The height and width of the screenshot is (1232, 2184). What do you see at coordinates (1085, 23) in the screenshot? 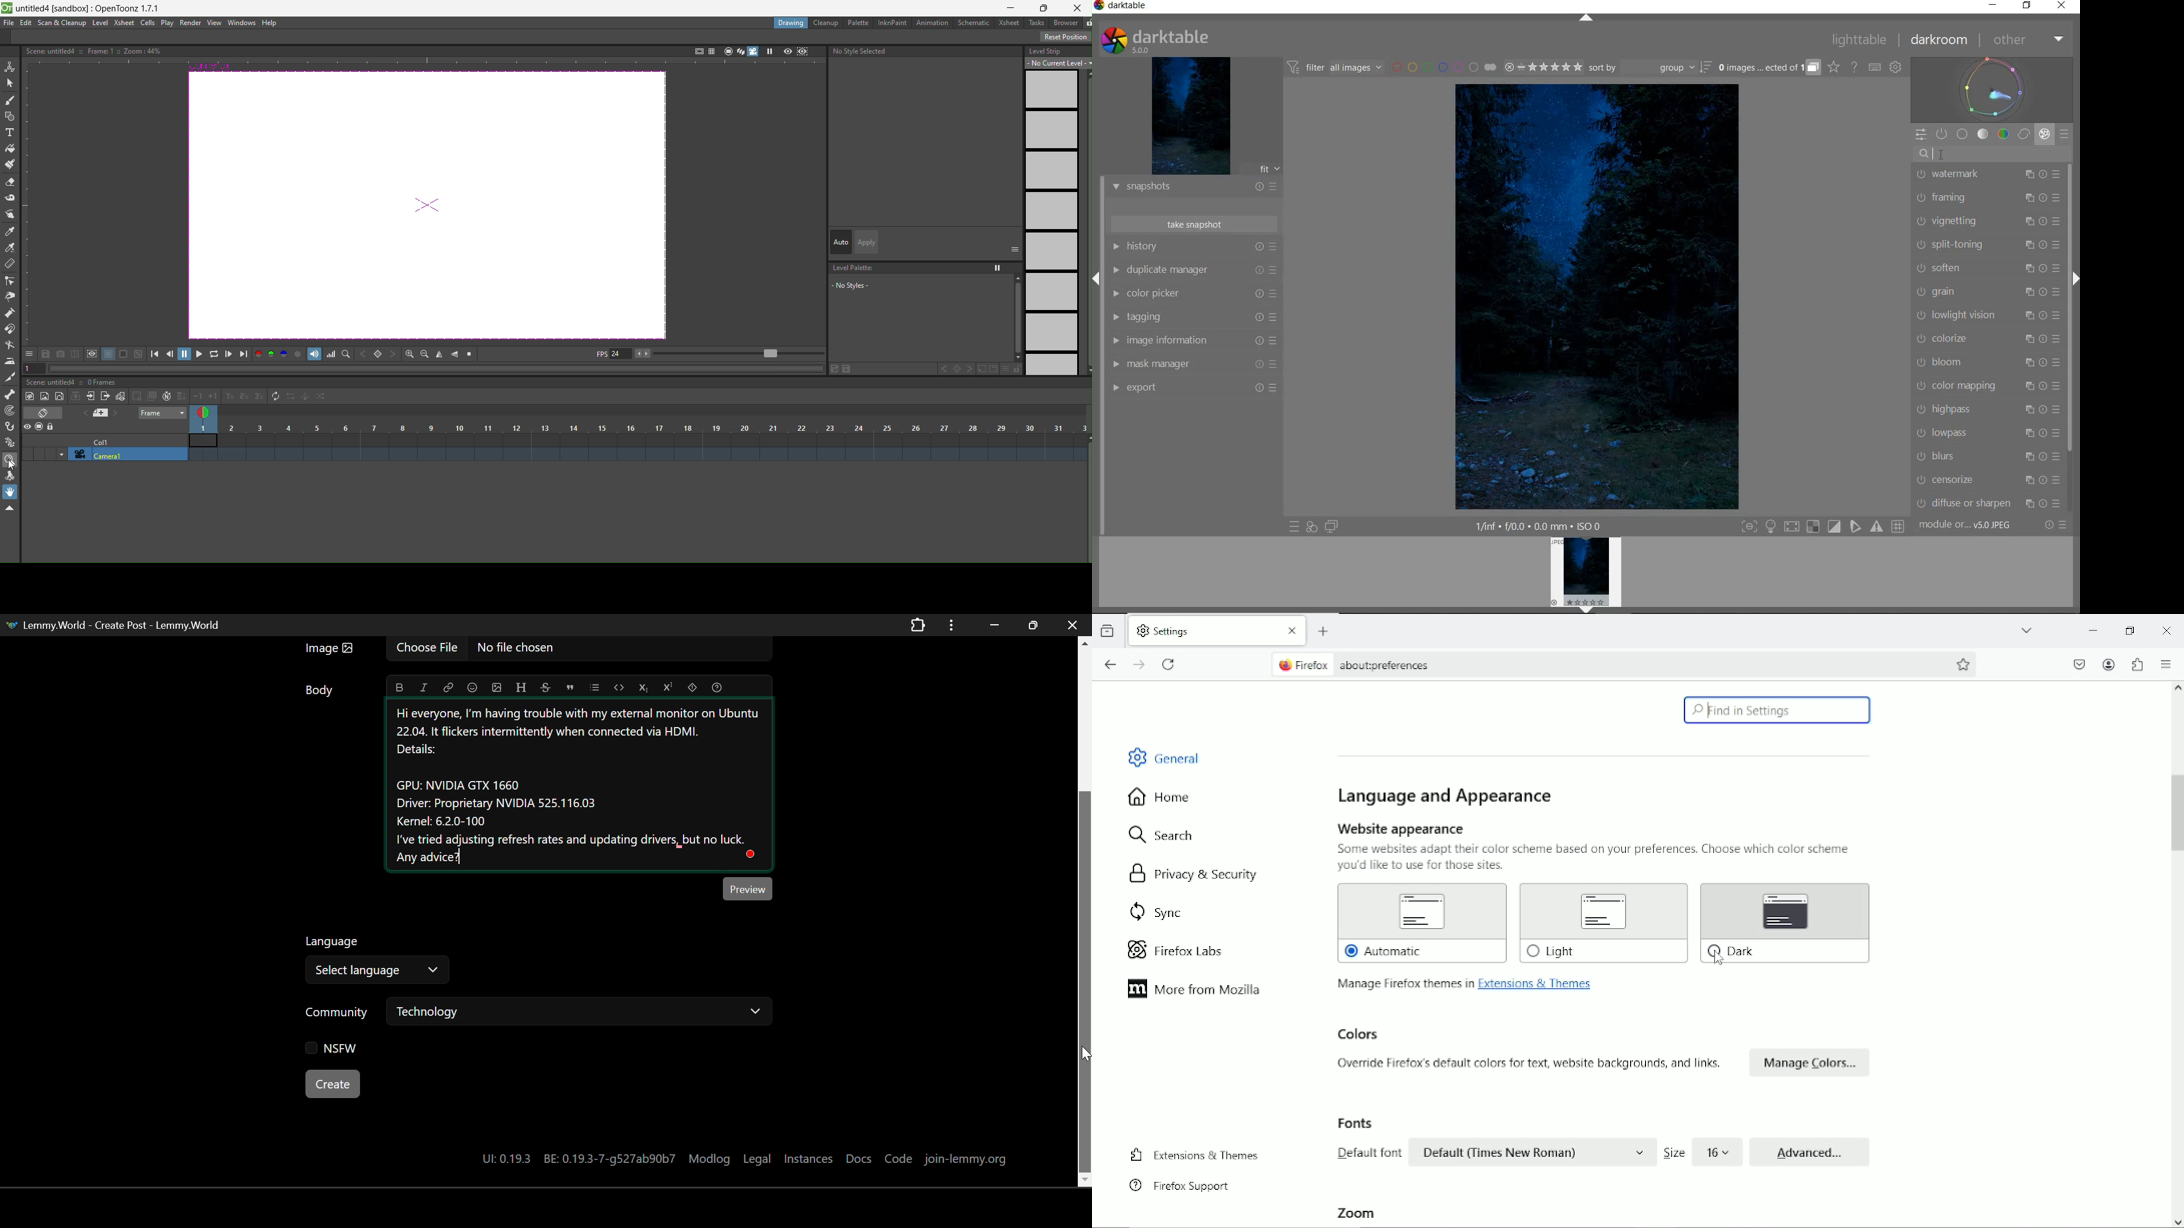
I see `unlocked` at bounding box center [1085, 23].